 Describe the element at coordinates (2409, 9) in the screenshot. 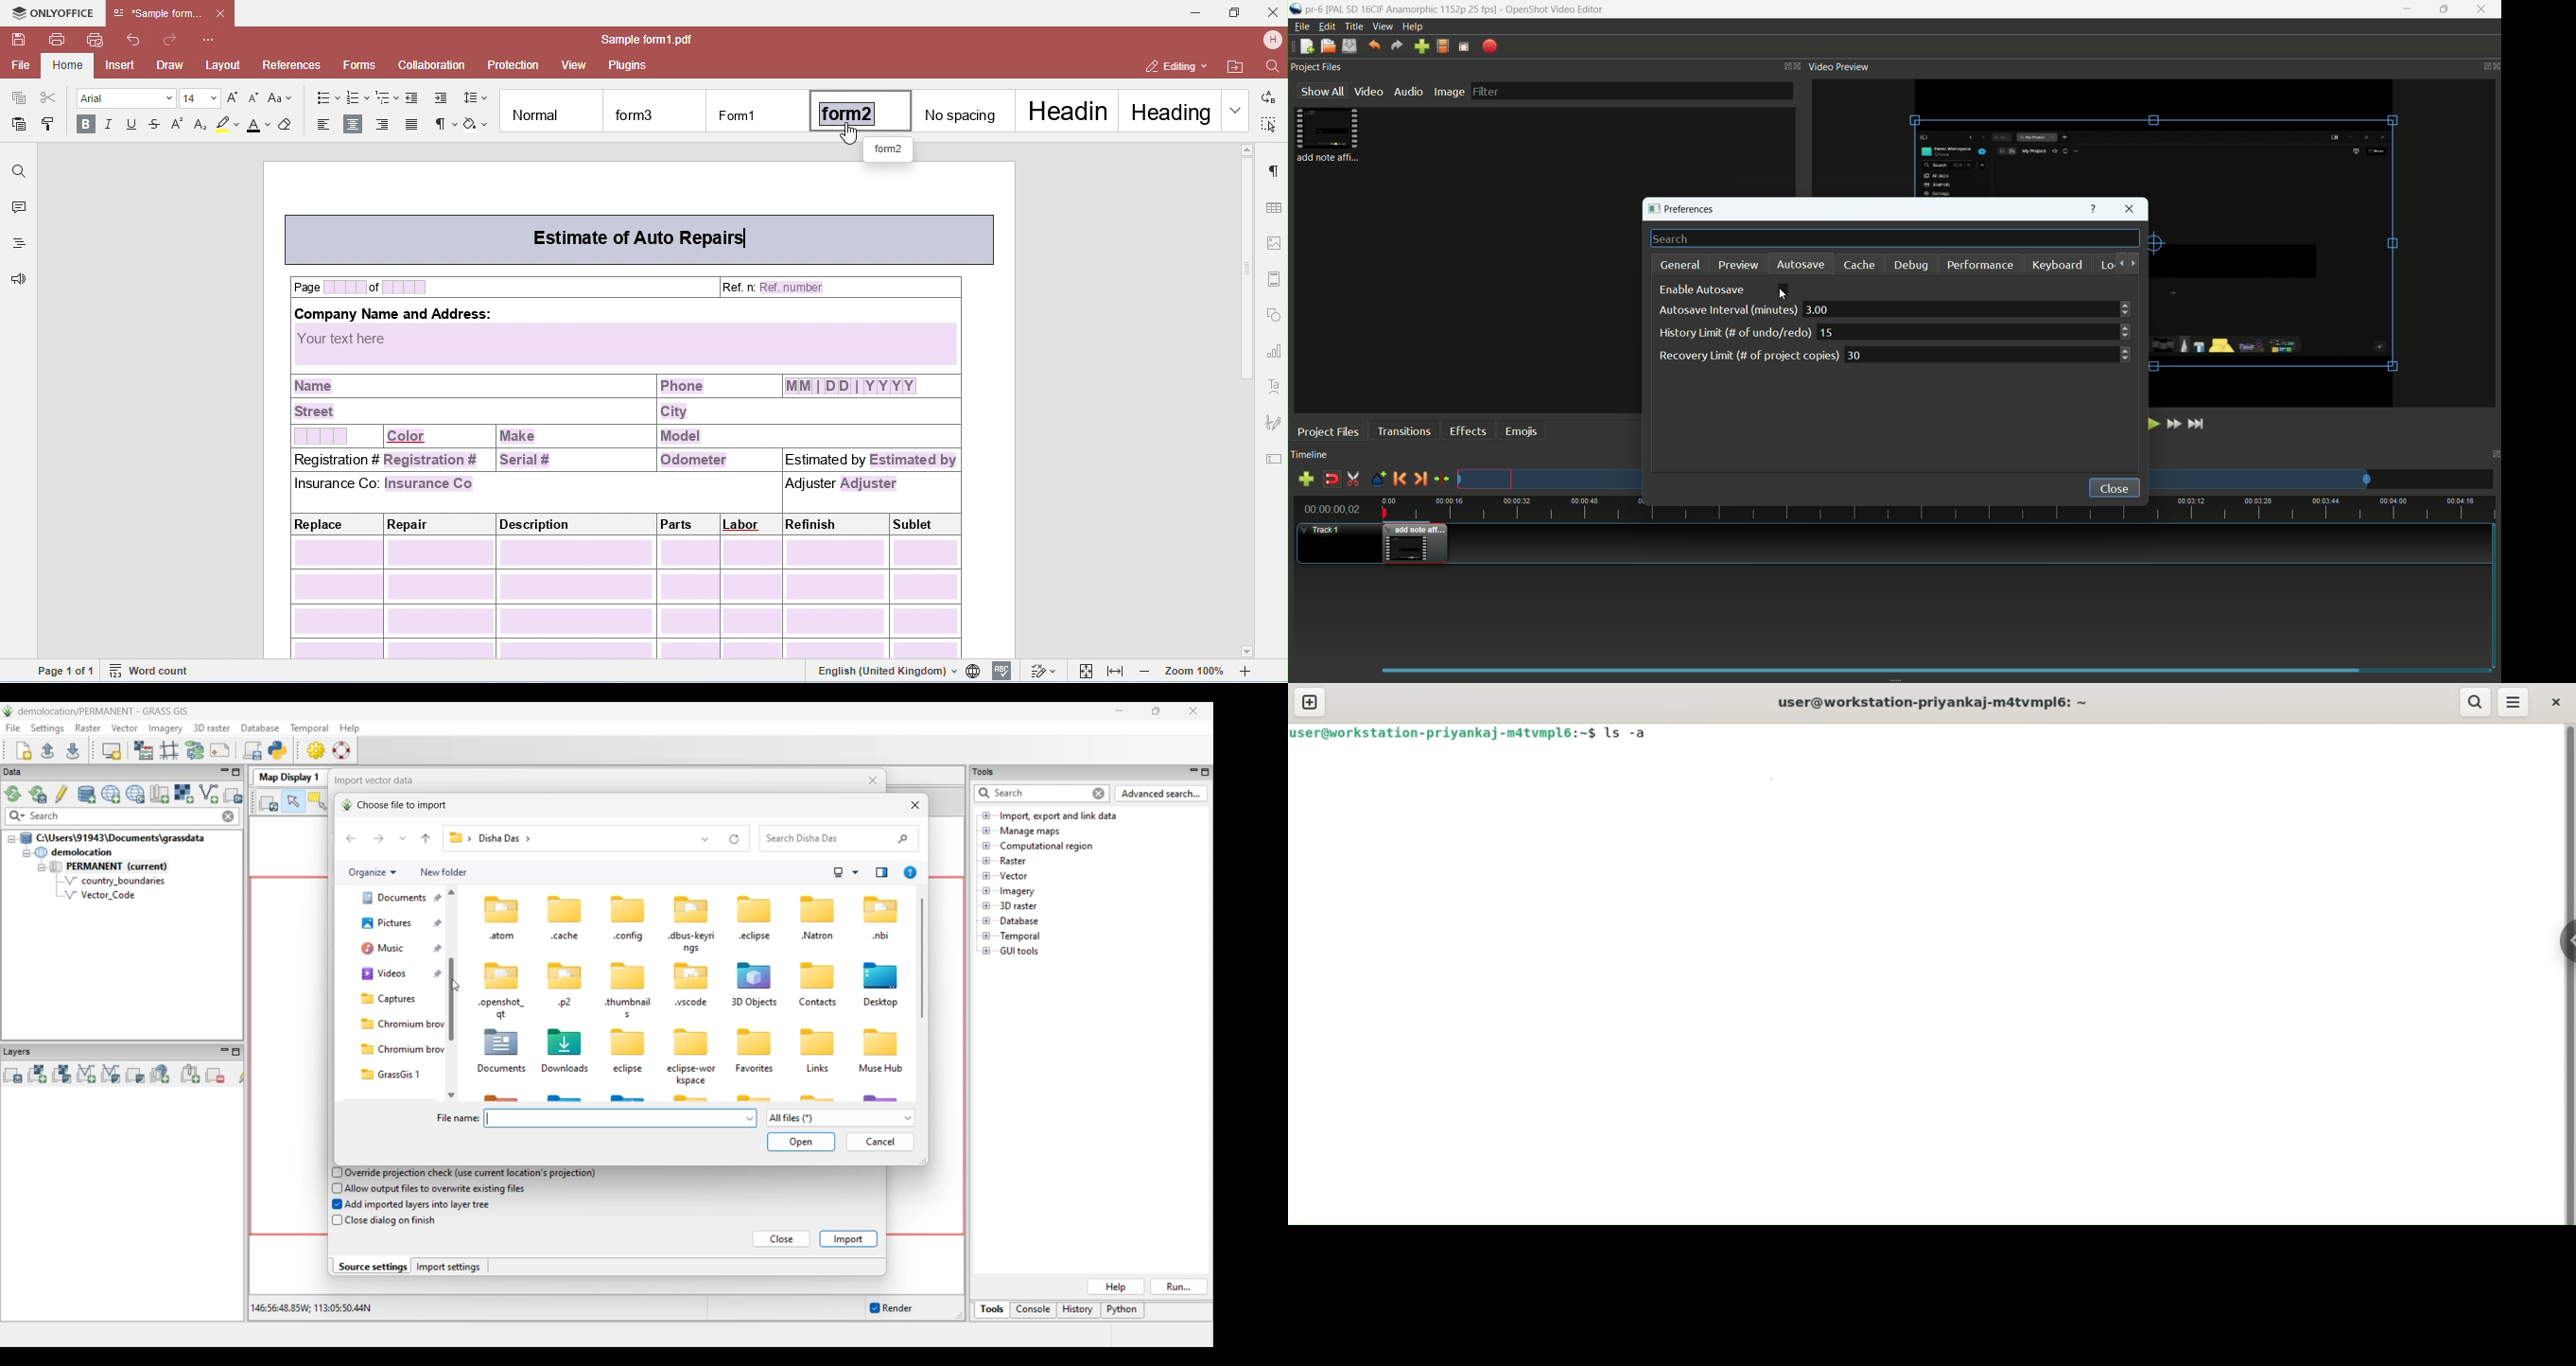

I see `minimize` at that location.